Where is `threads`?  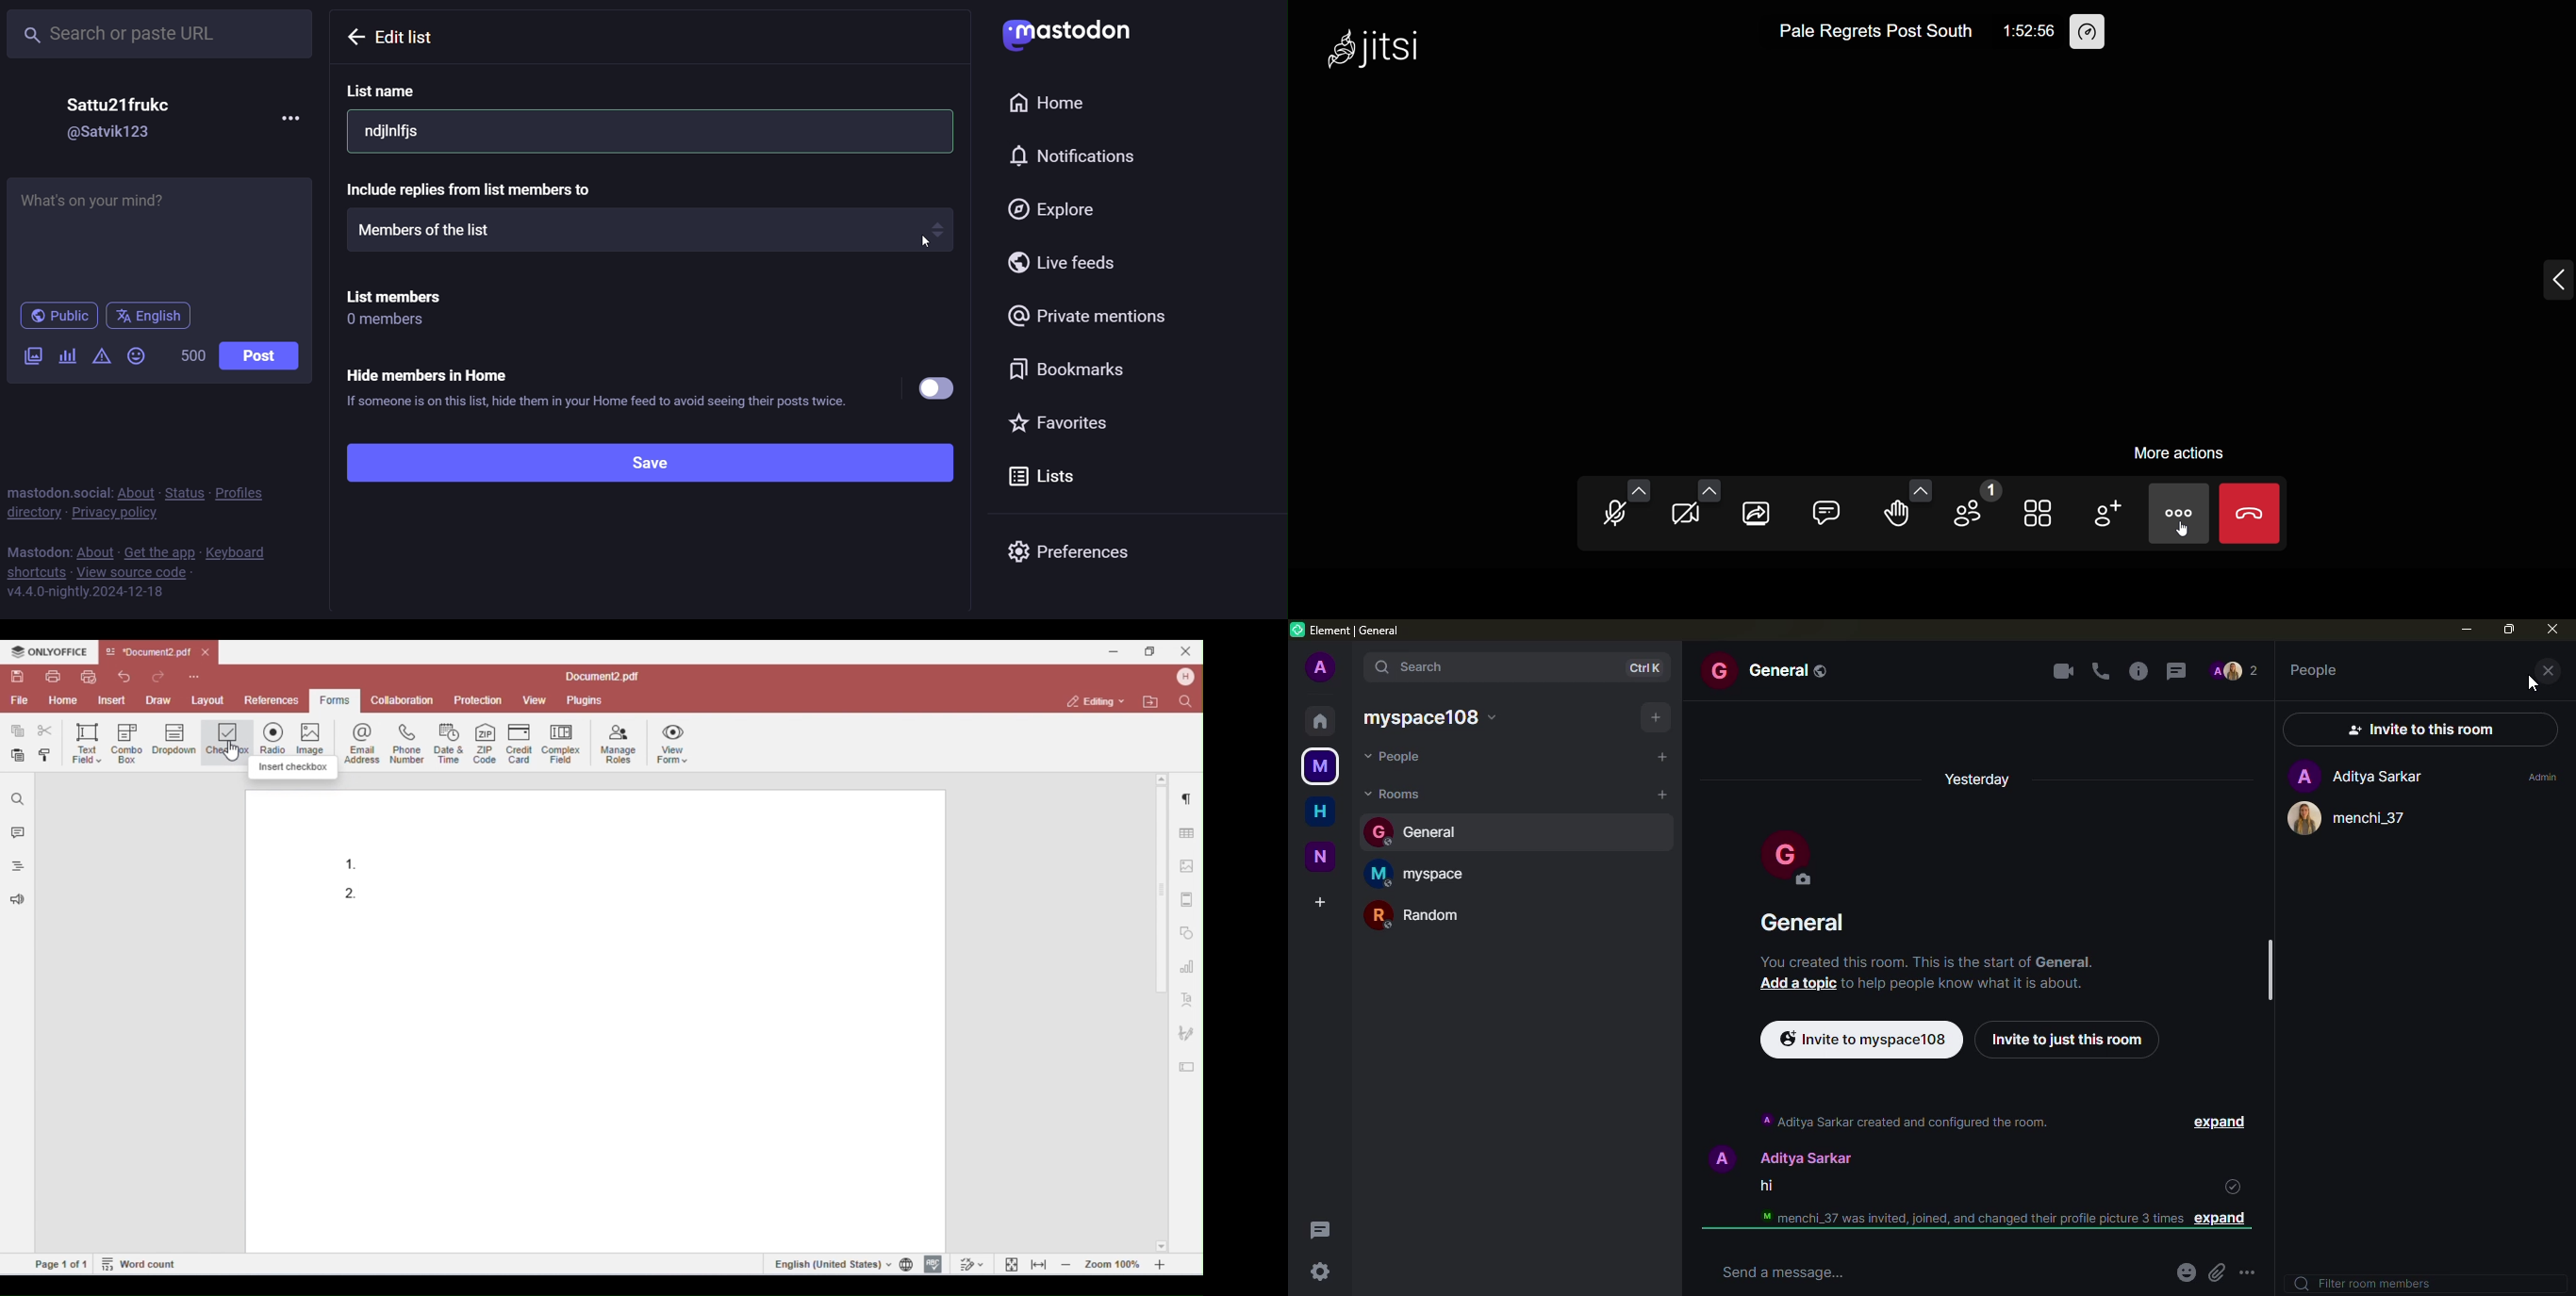
threads is located at coordinates (1320, 1229).